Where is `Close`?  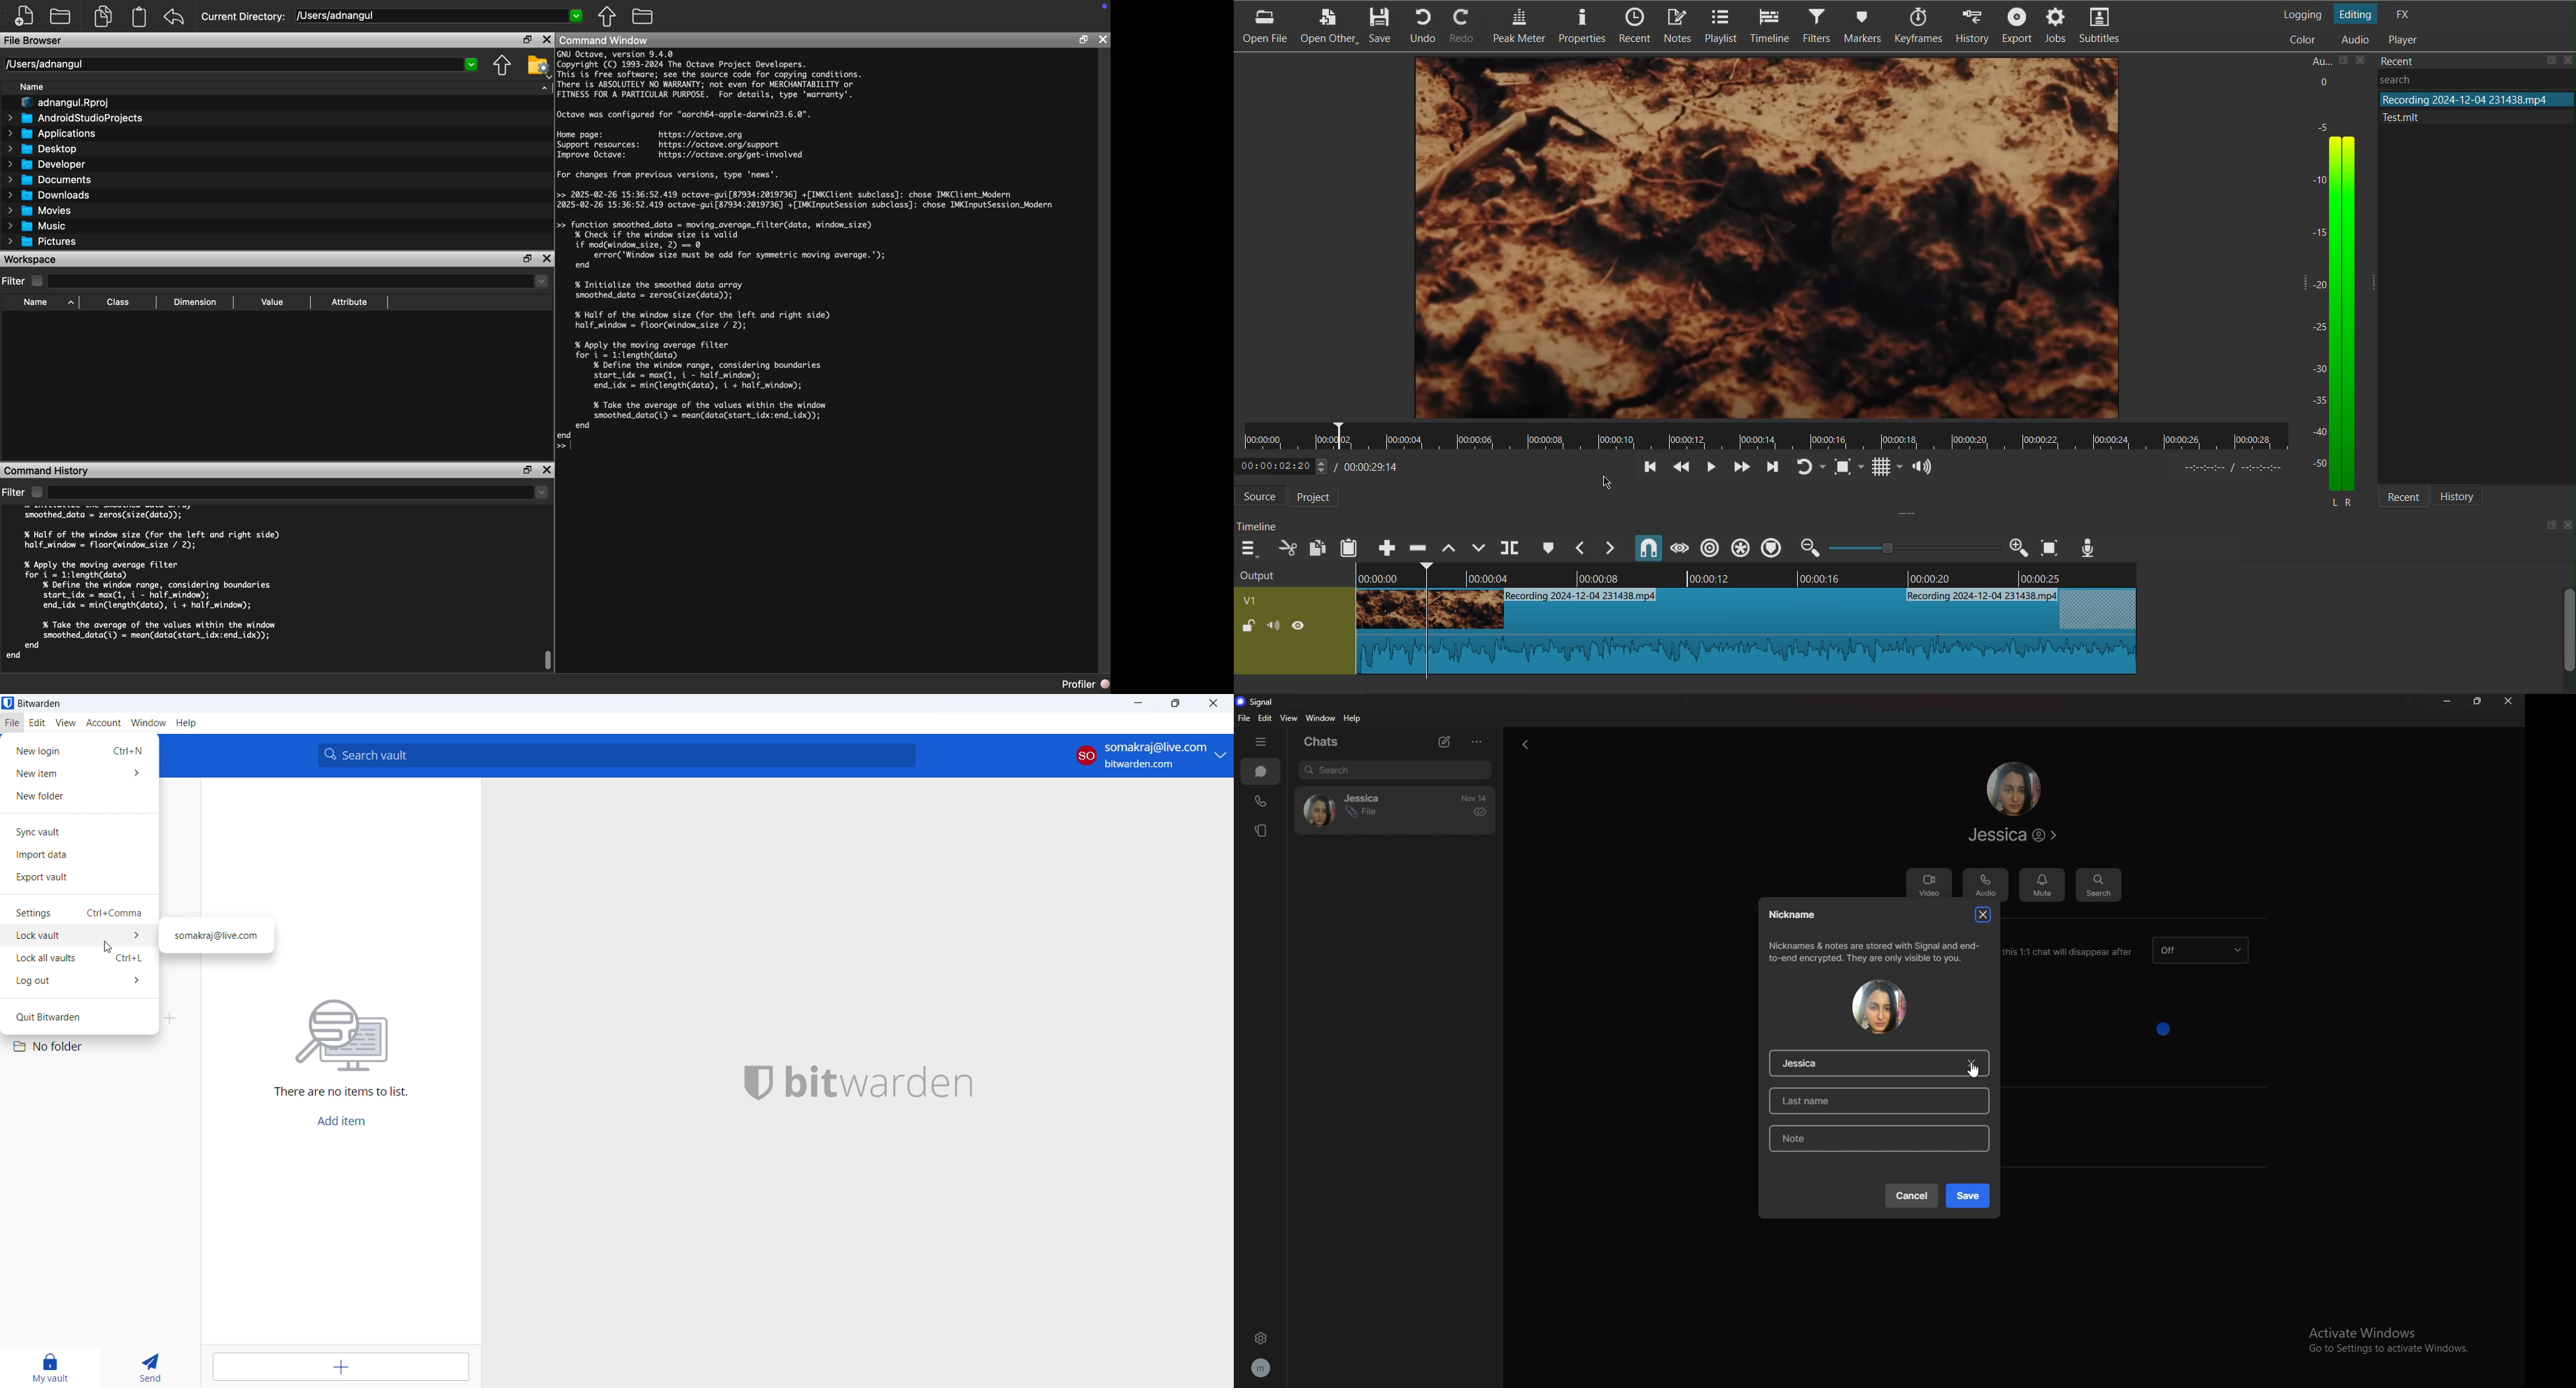
Close is located at coordinates (1102, 40).